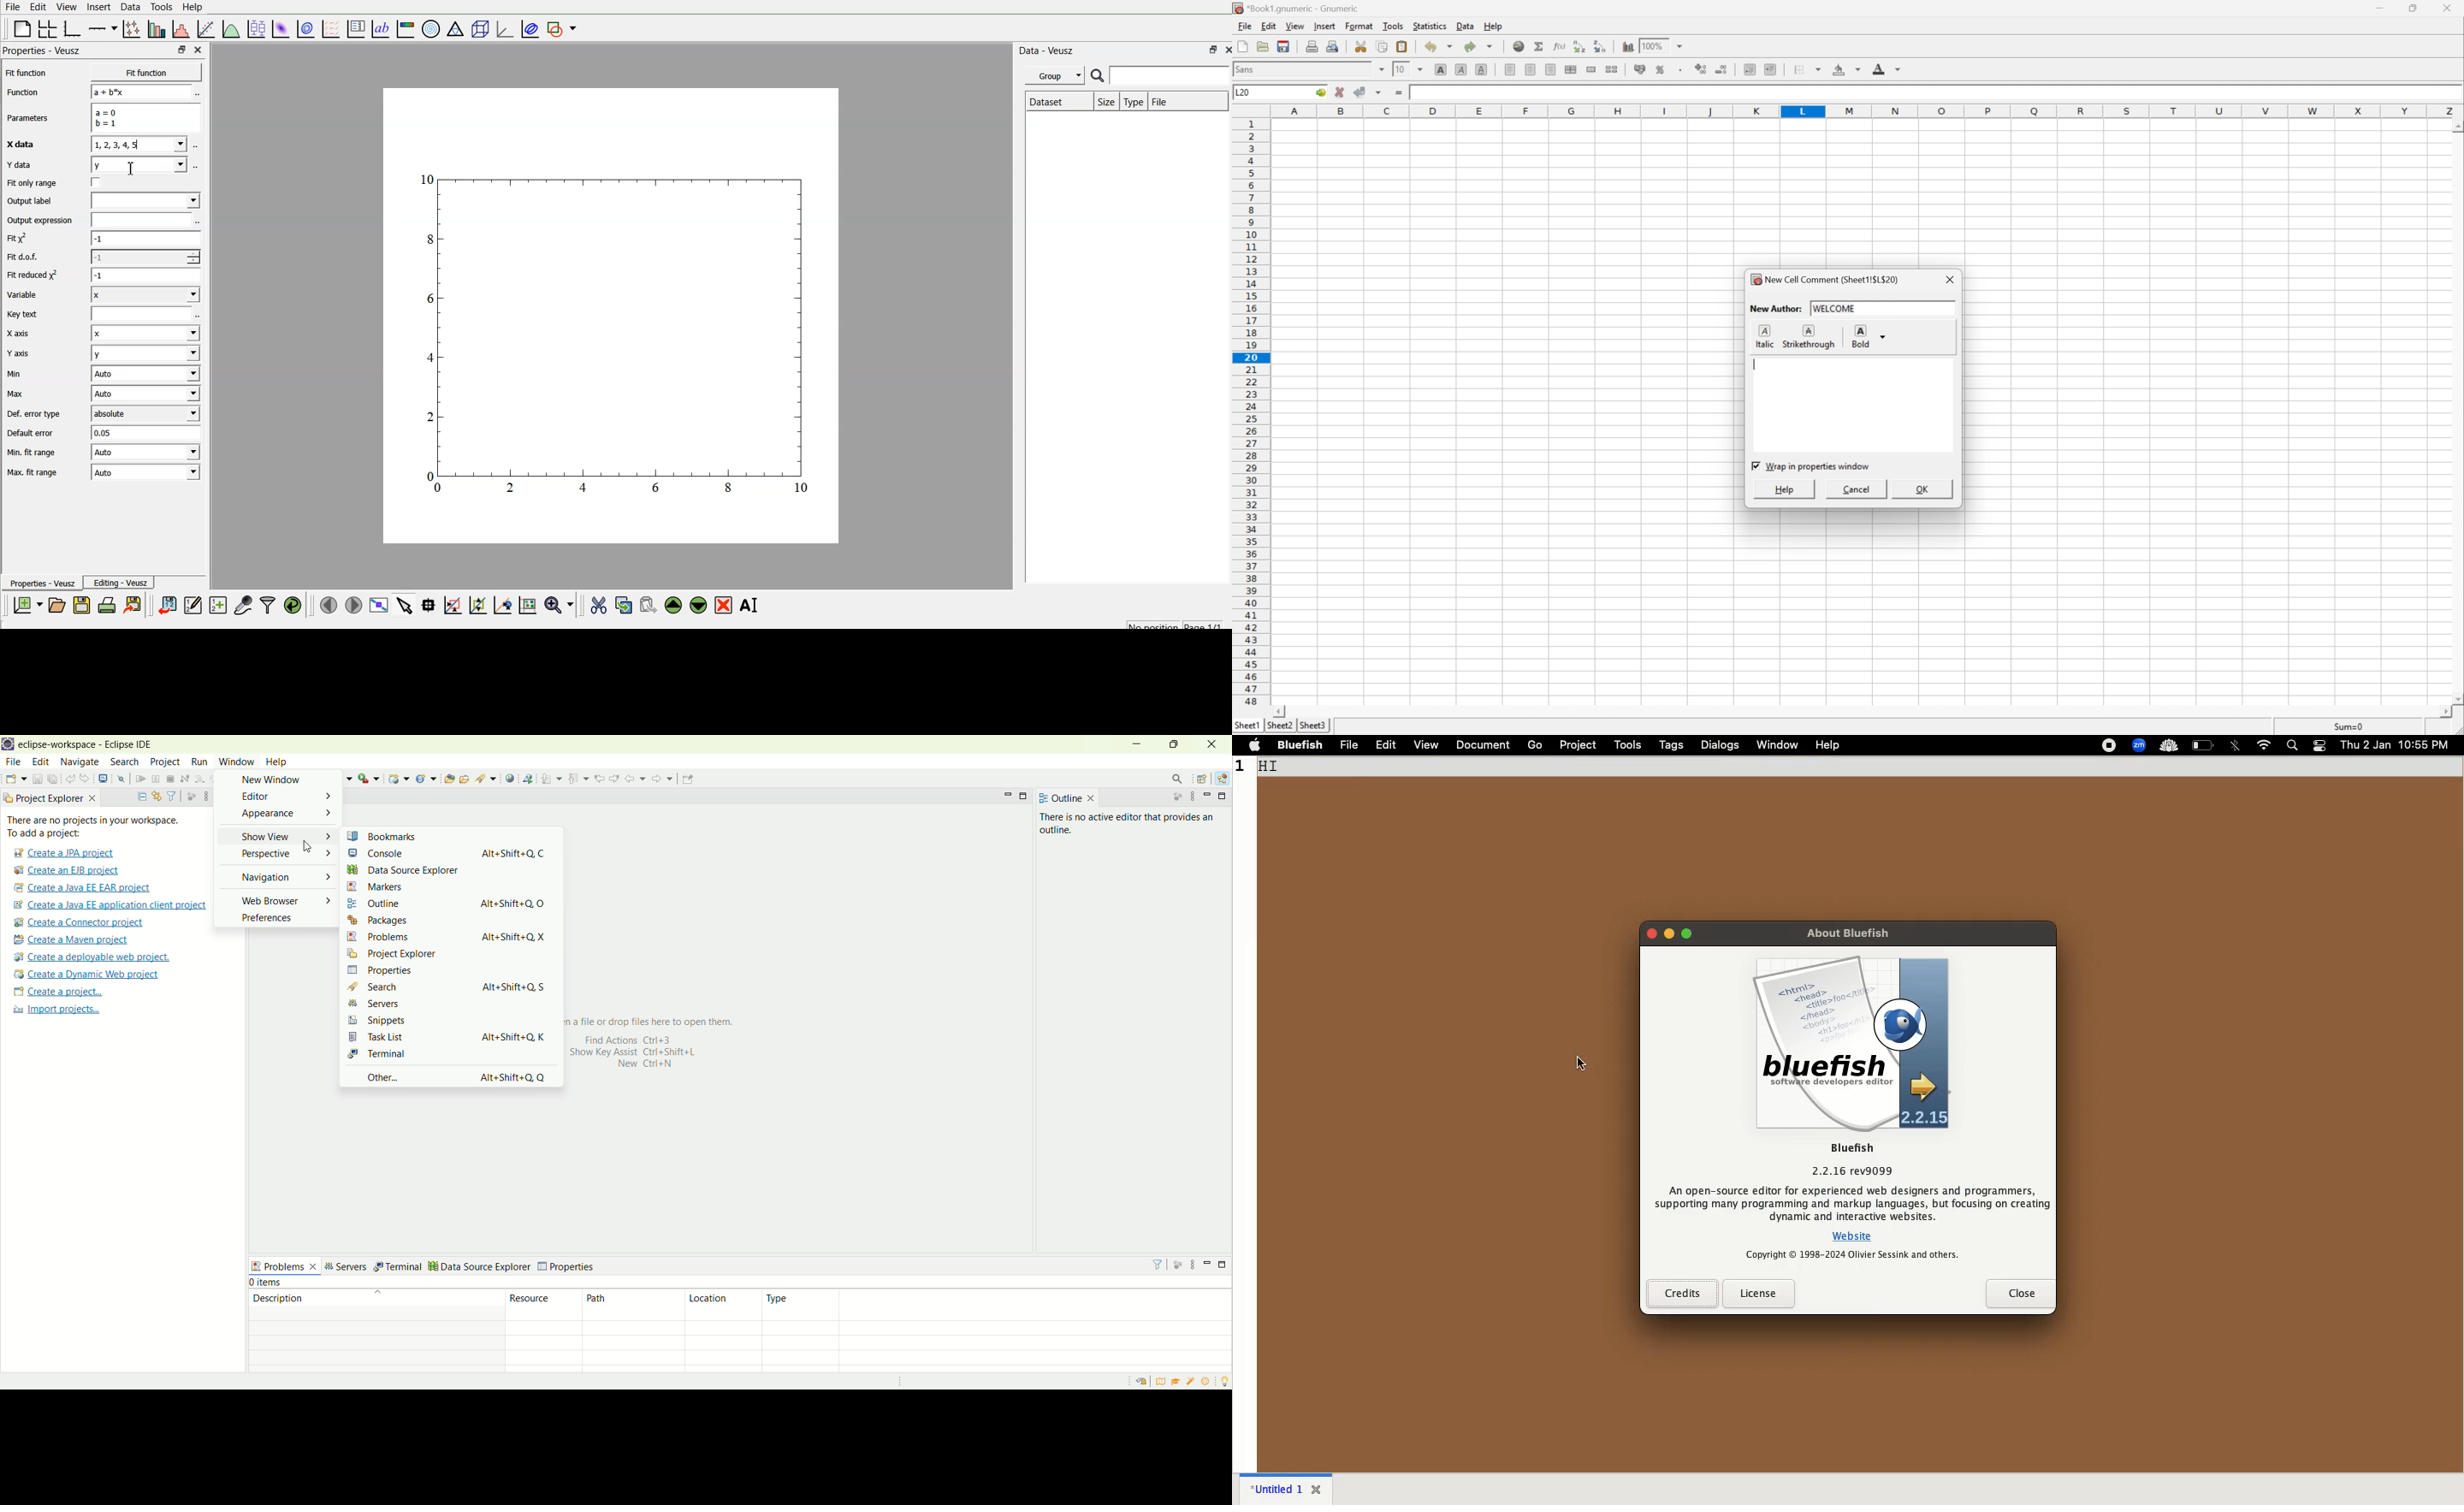 The width and height of the screenshot is (2464, 1512). I want to click on Help, so click(1493, 26).